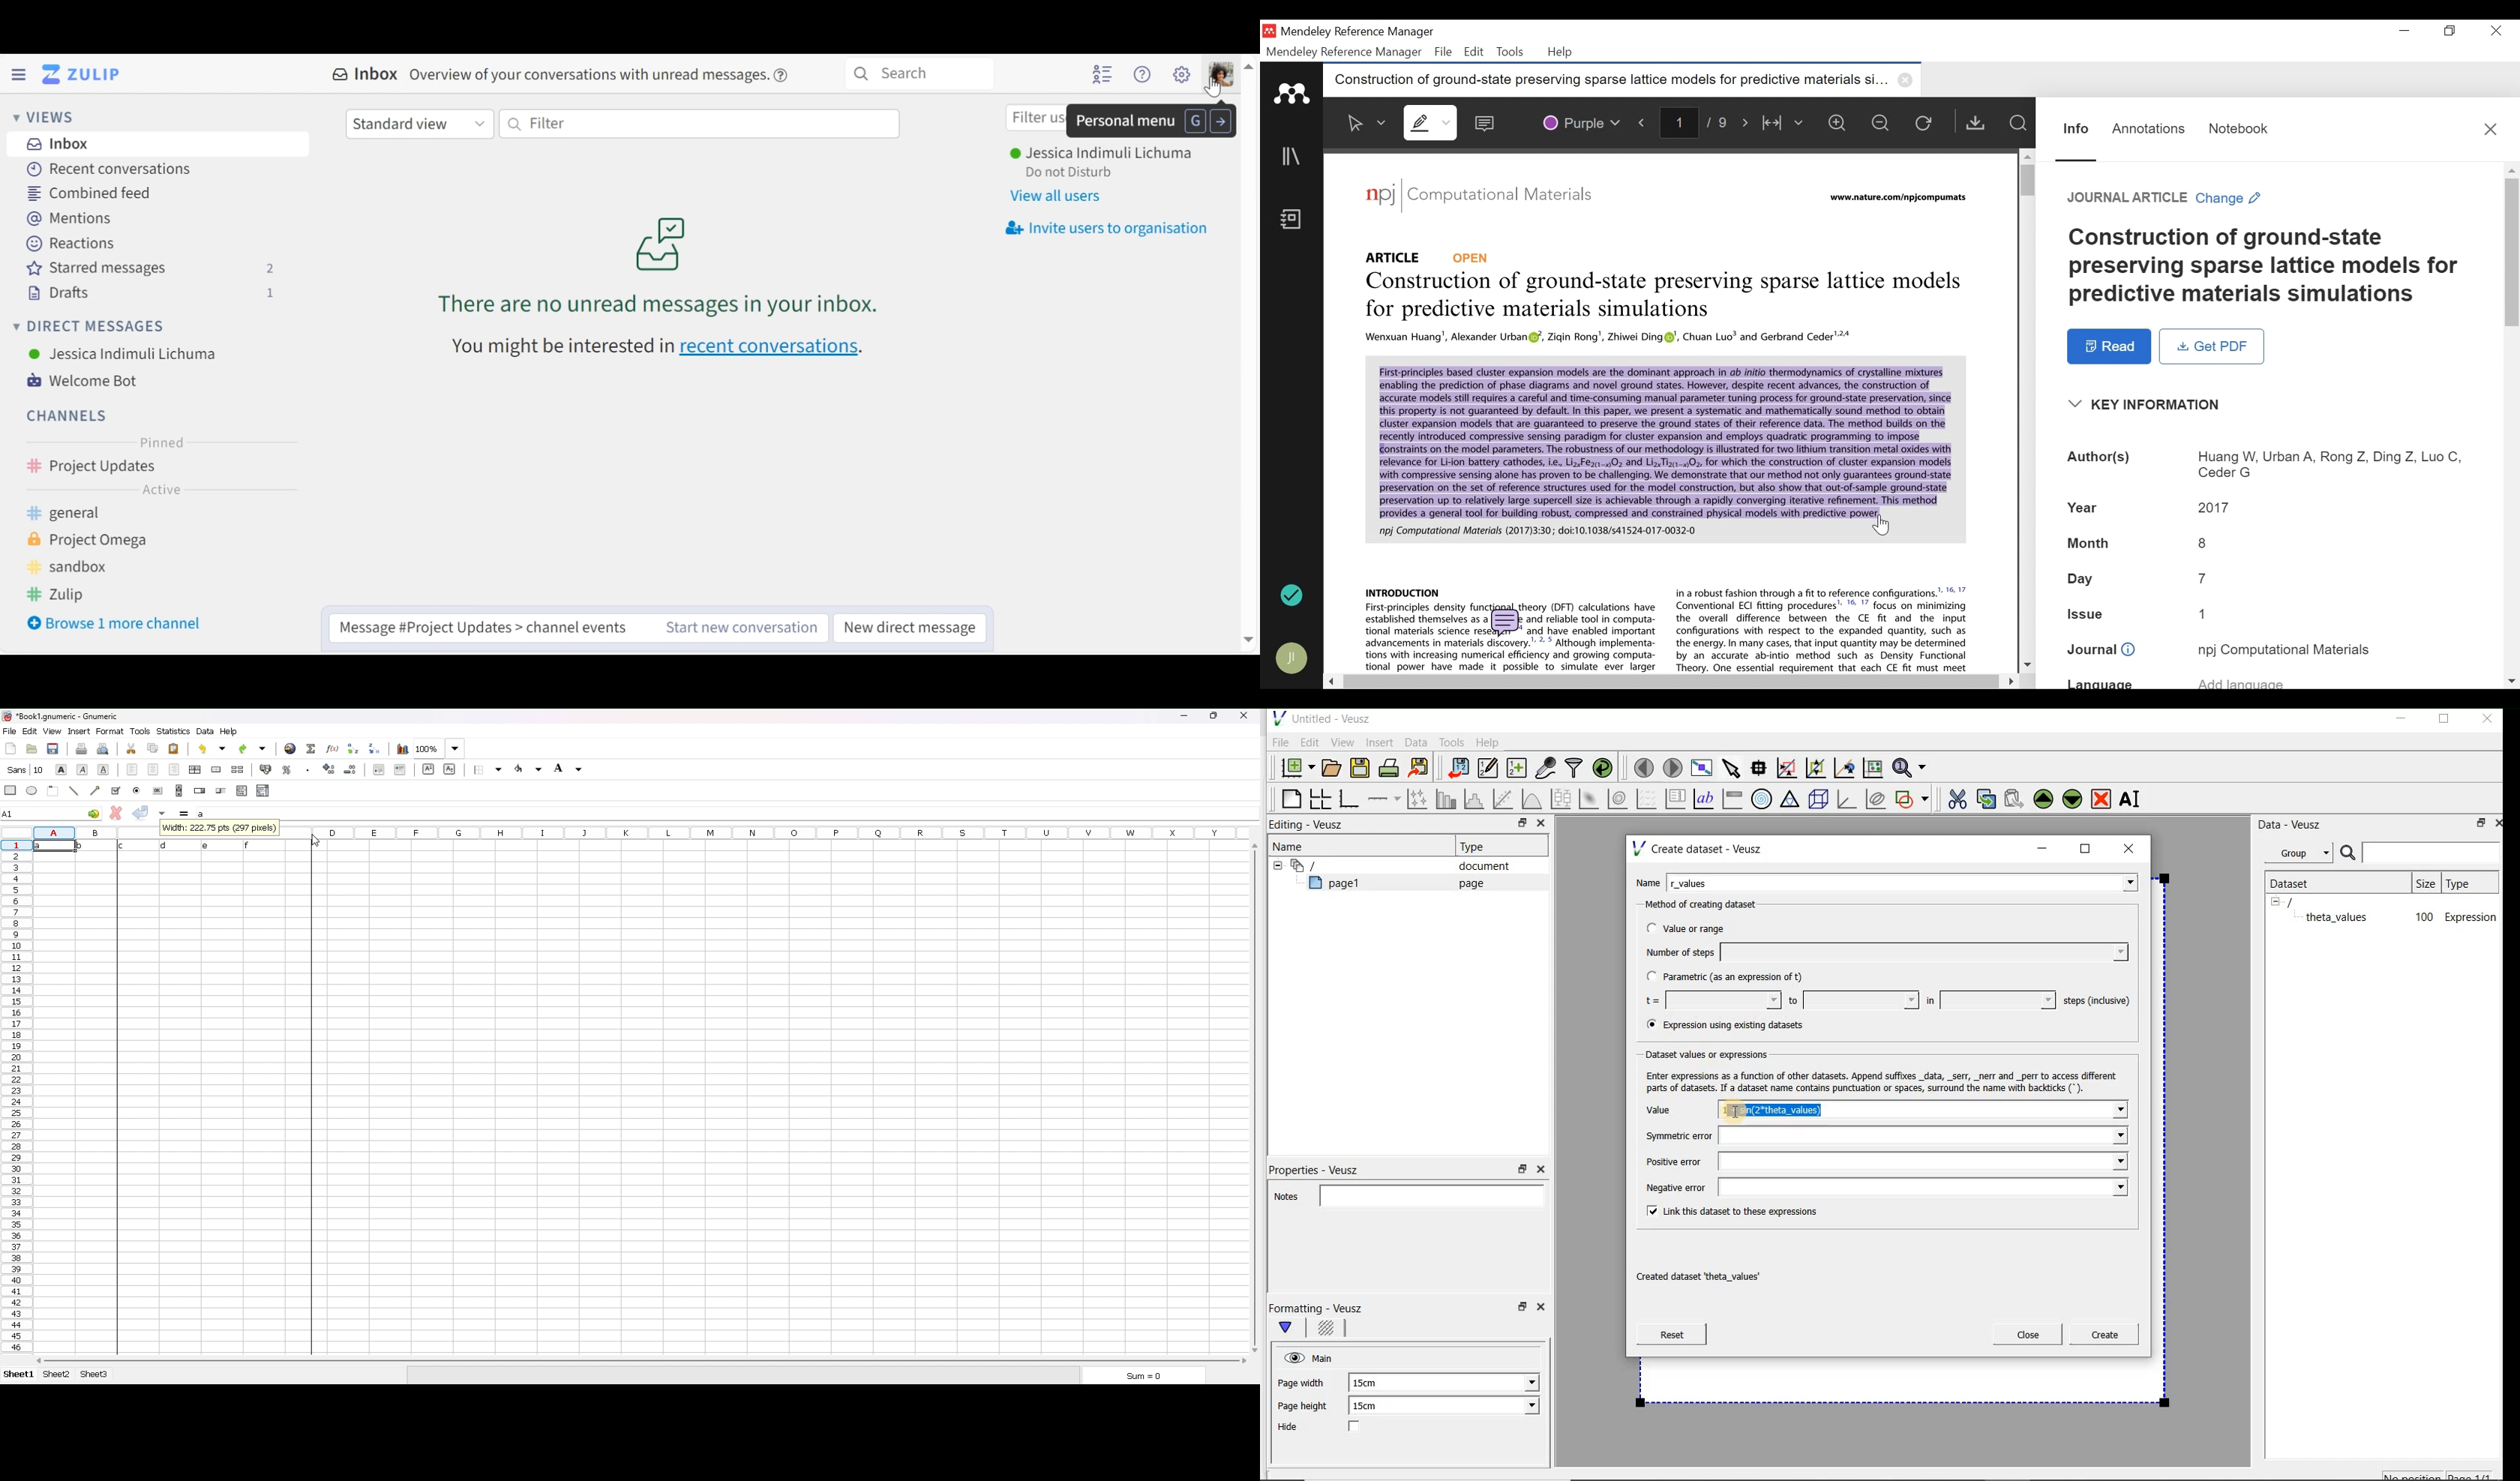 This screenshot has width=2520, height=1484. What do you see at coordinates (79, 731) in the screenshot?
I see `insert` at bounding box center [79, 731].